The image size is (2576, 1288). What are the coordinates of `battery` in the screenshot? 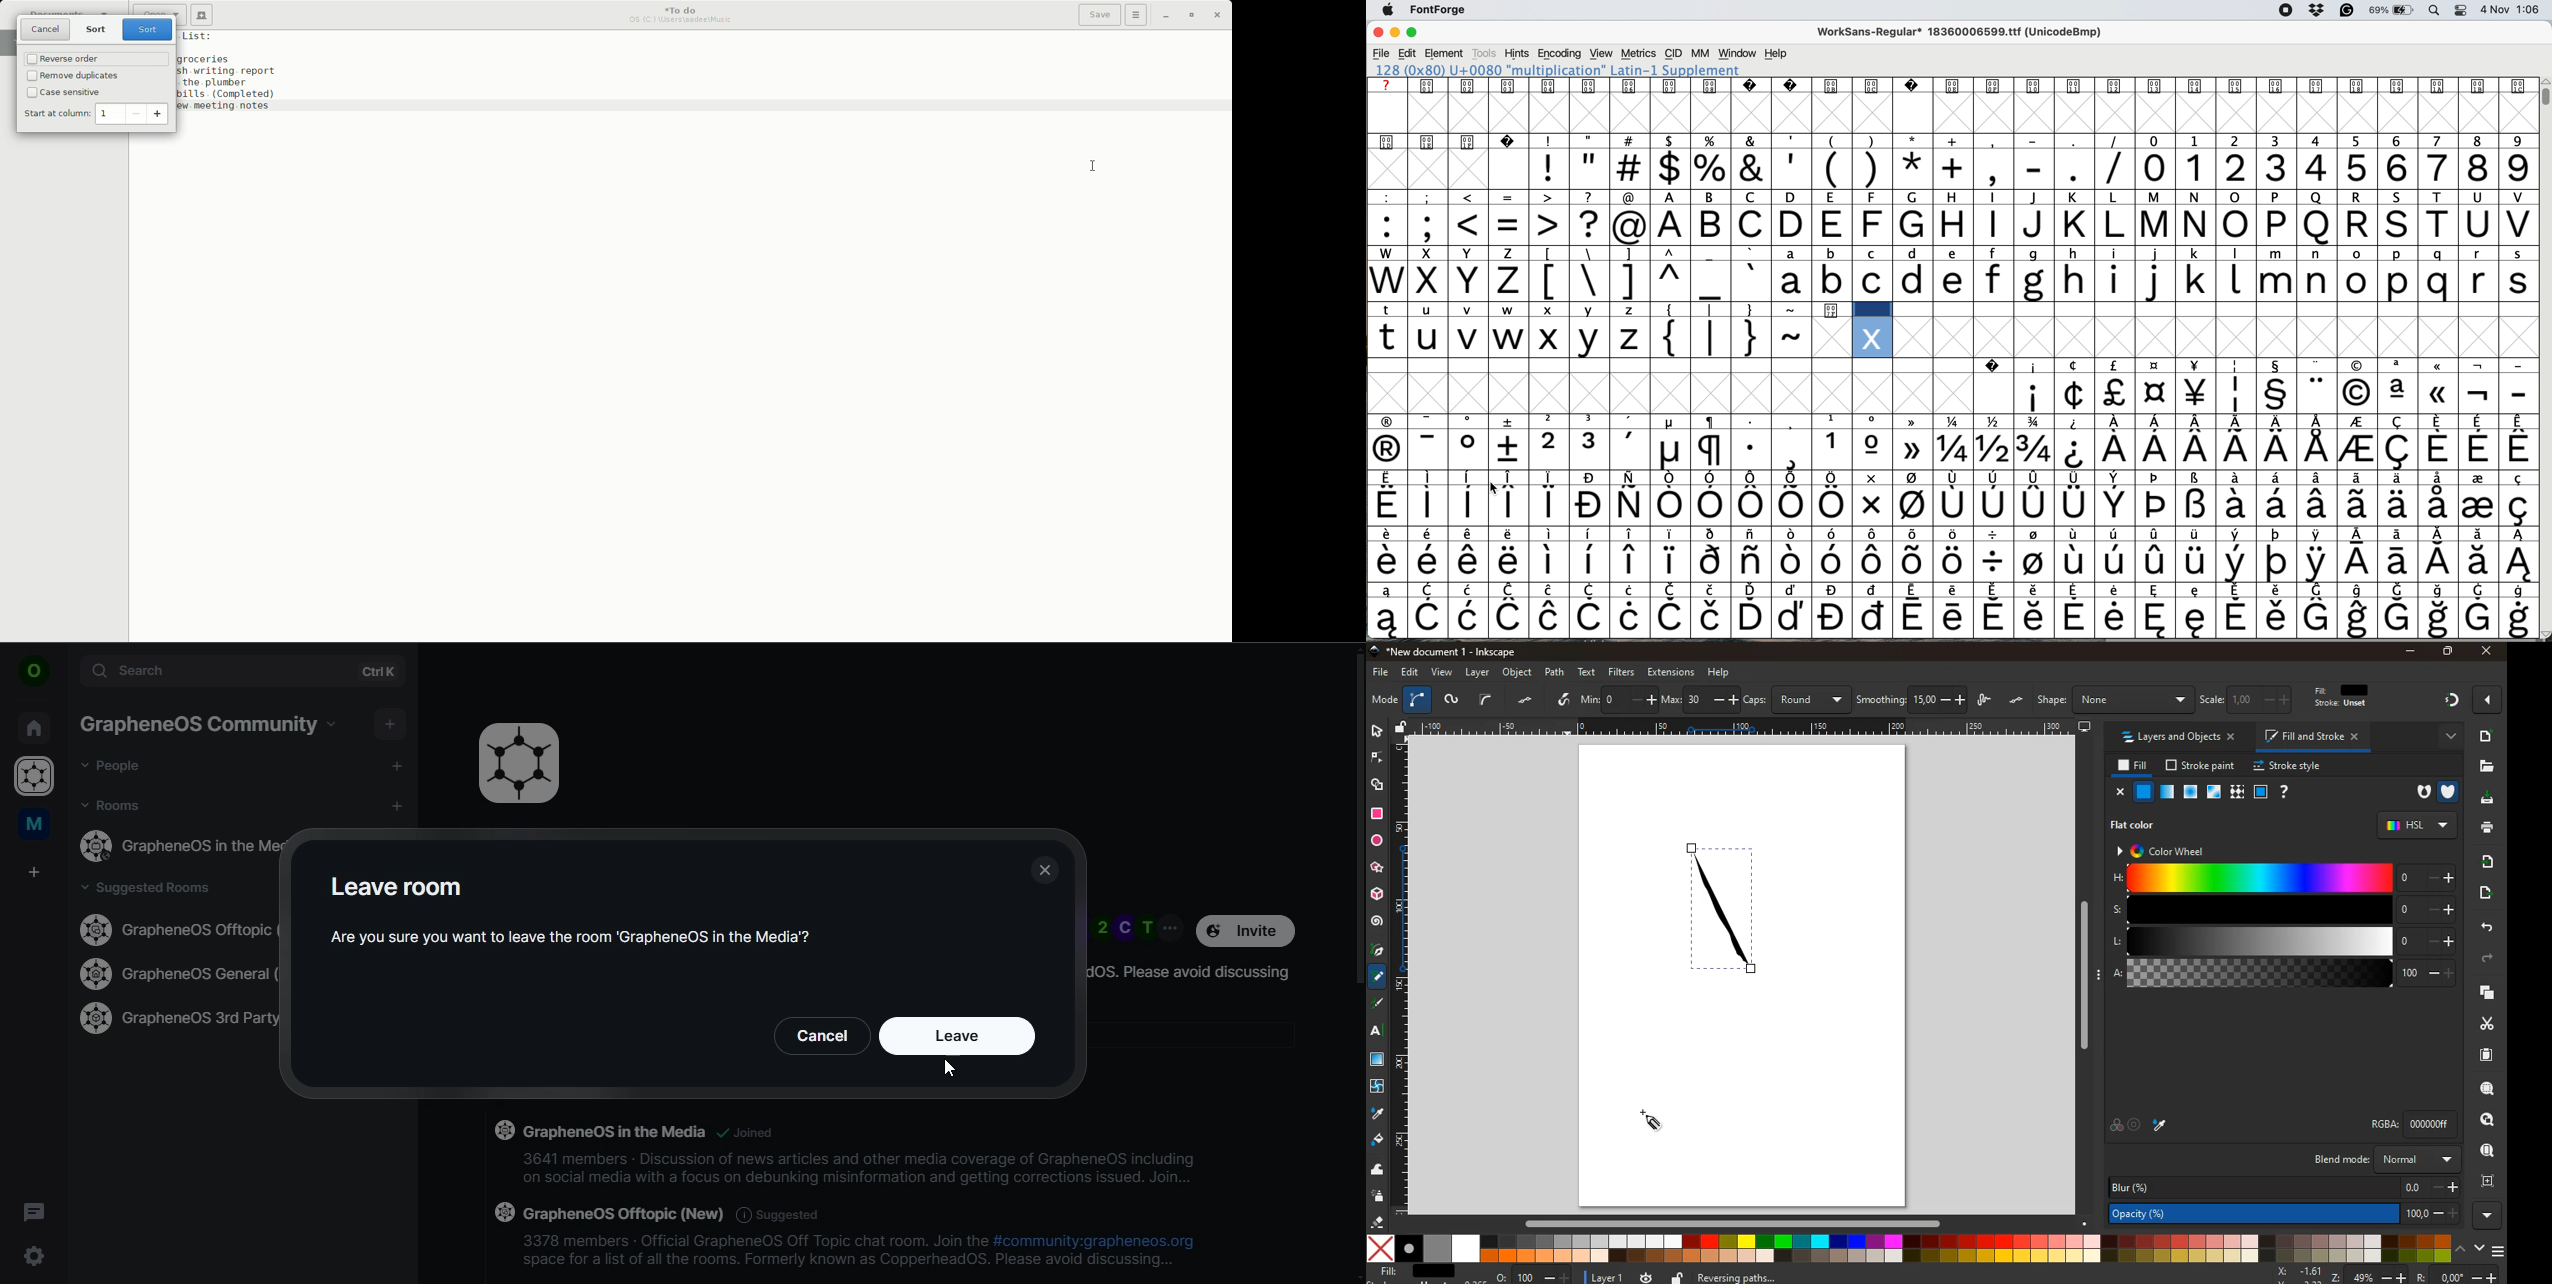 It's located at (2392, 11).